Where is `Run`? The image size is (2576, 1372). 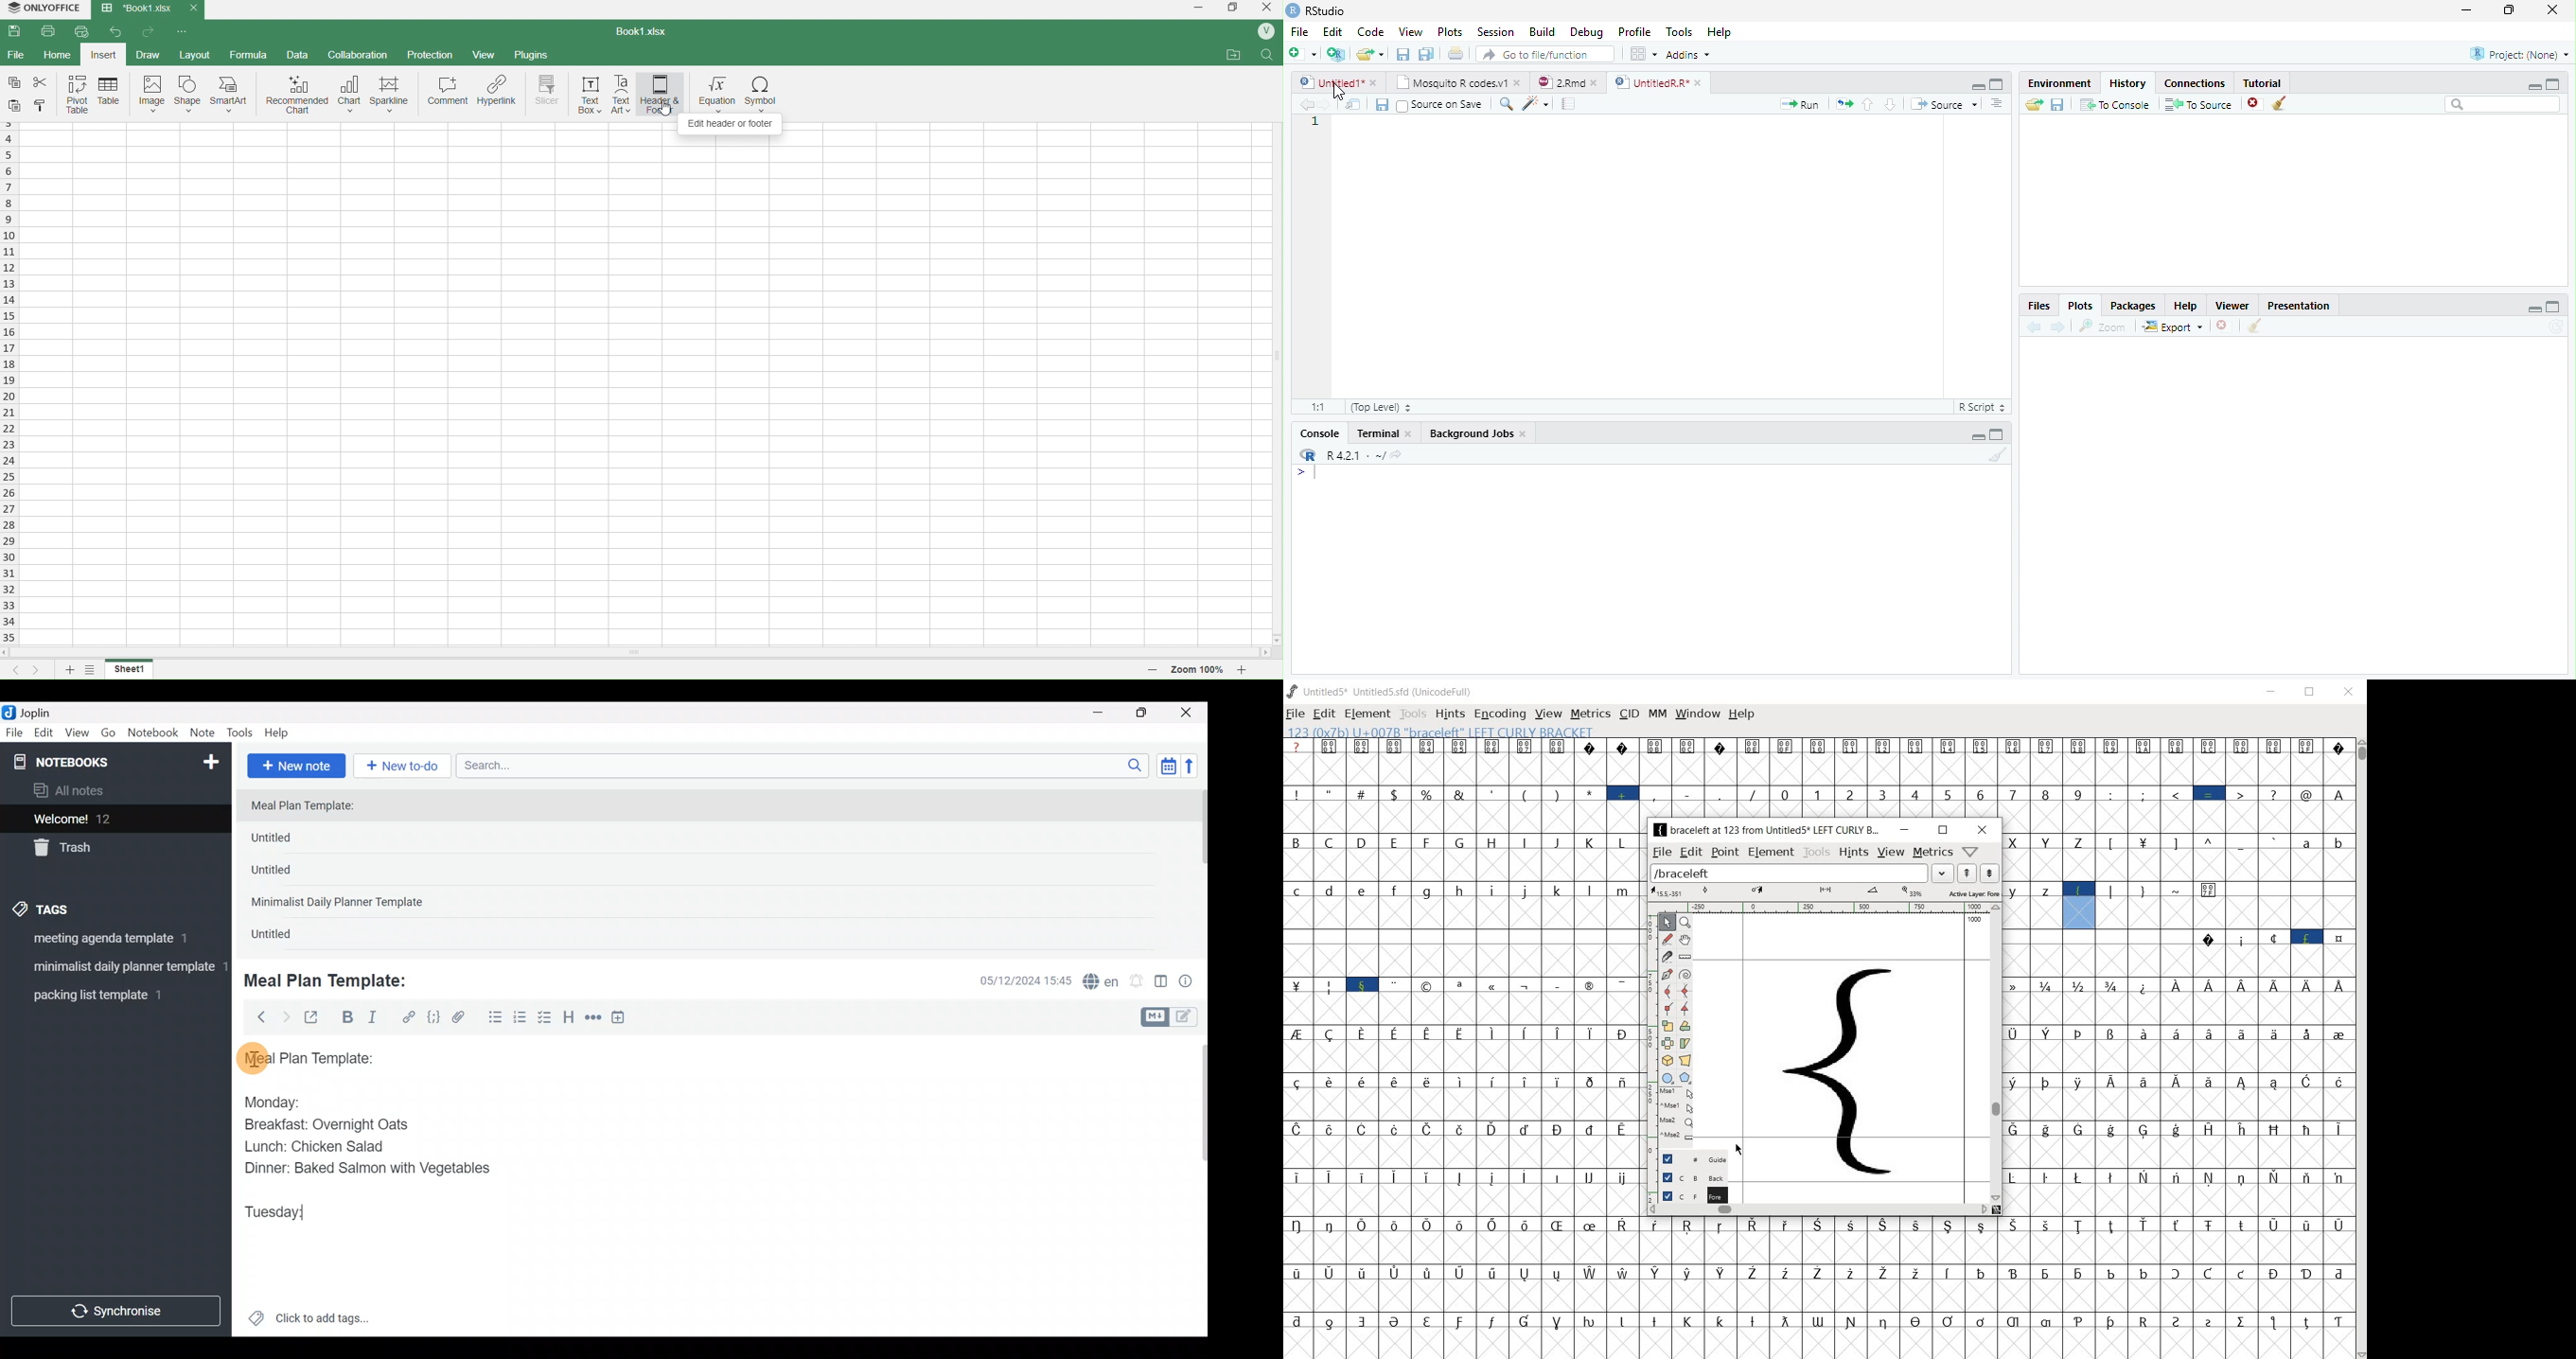 Run is located at coordinates (1800, 104).